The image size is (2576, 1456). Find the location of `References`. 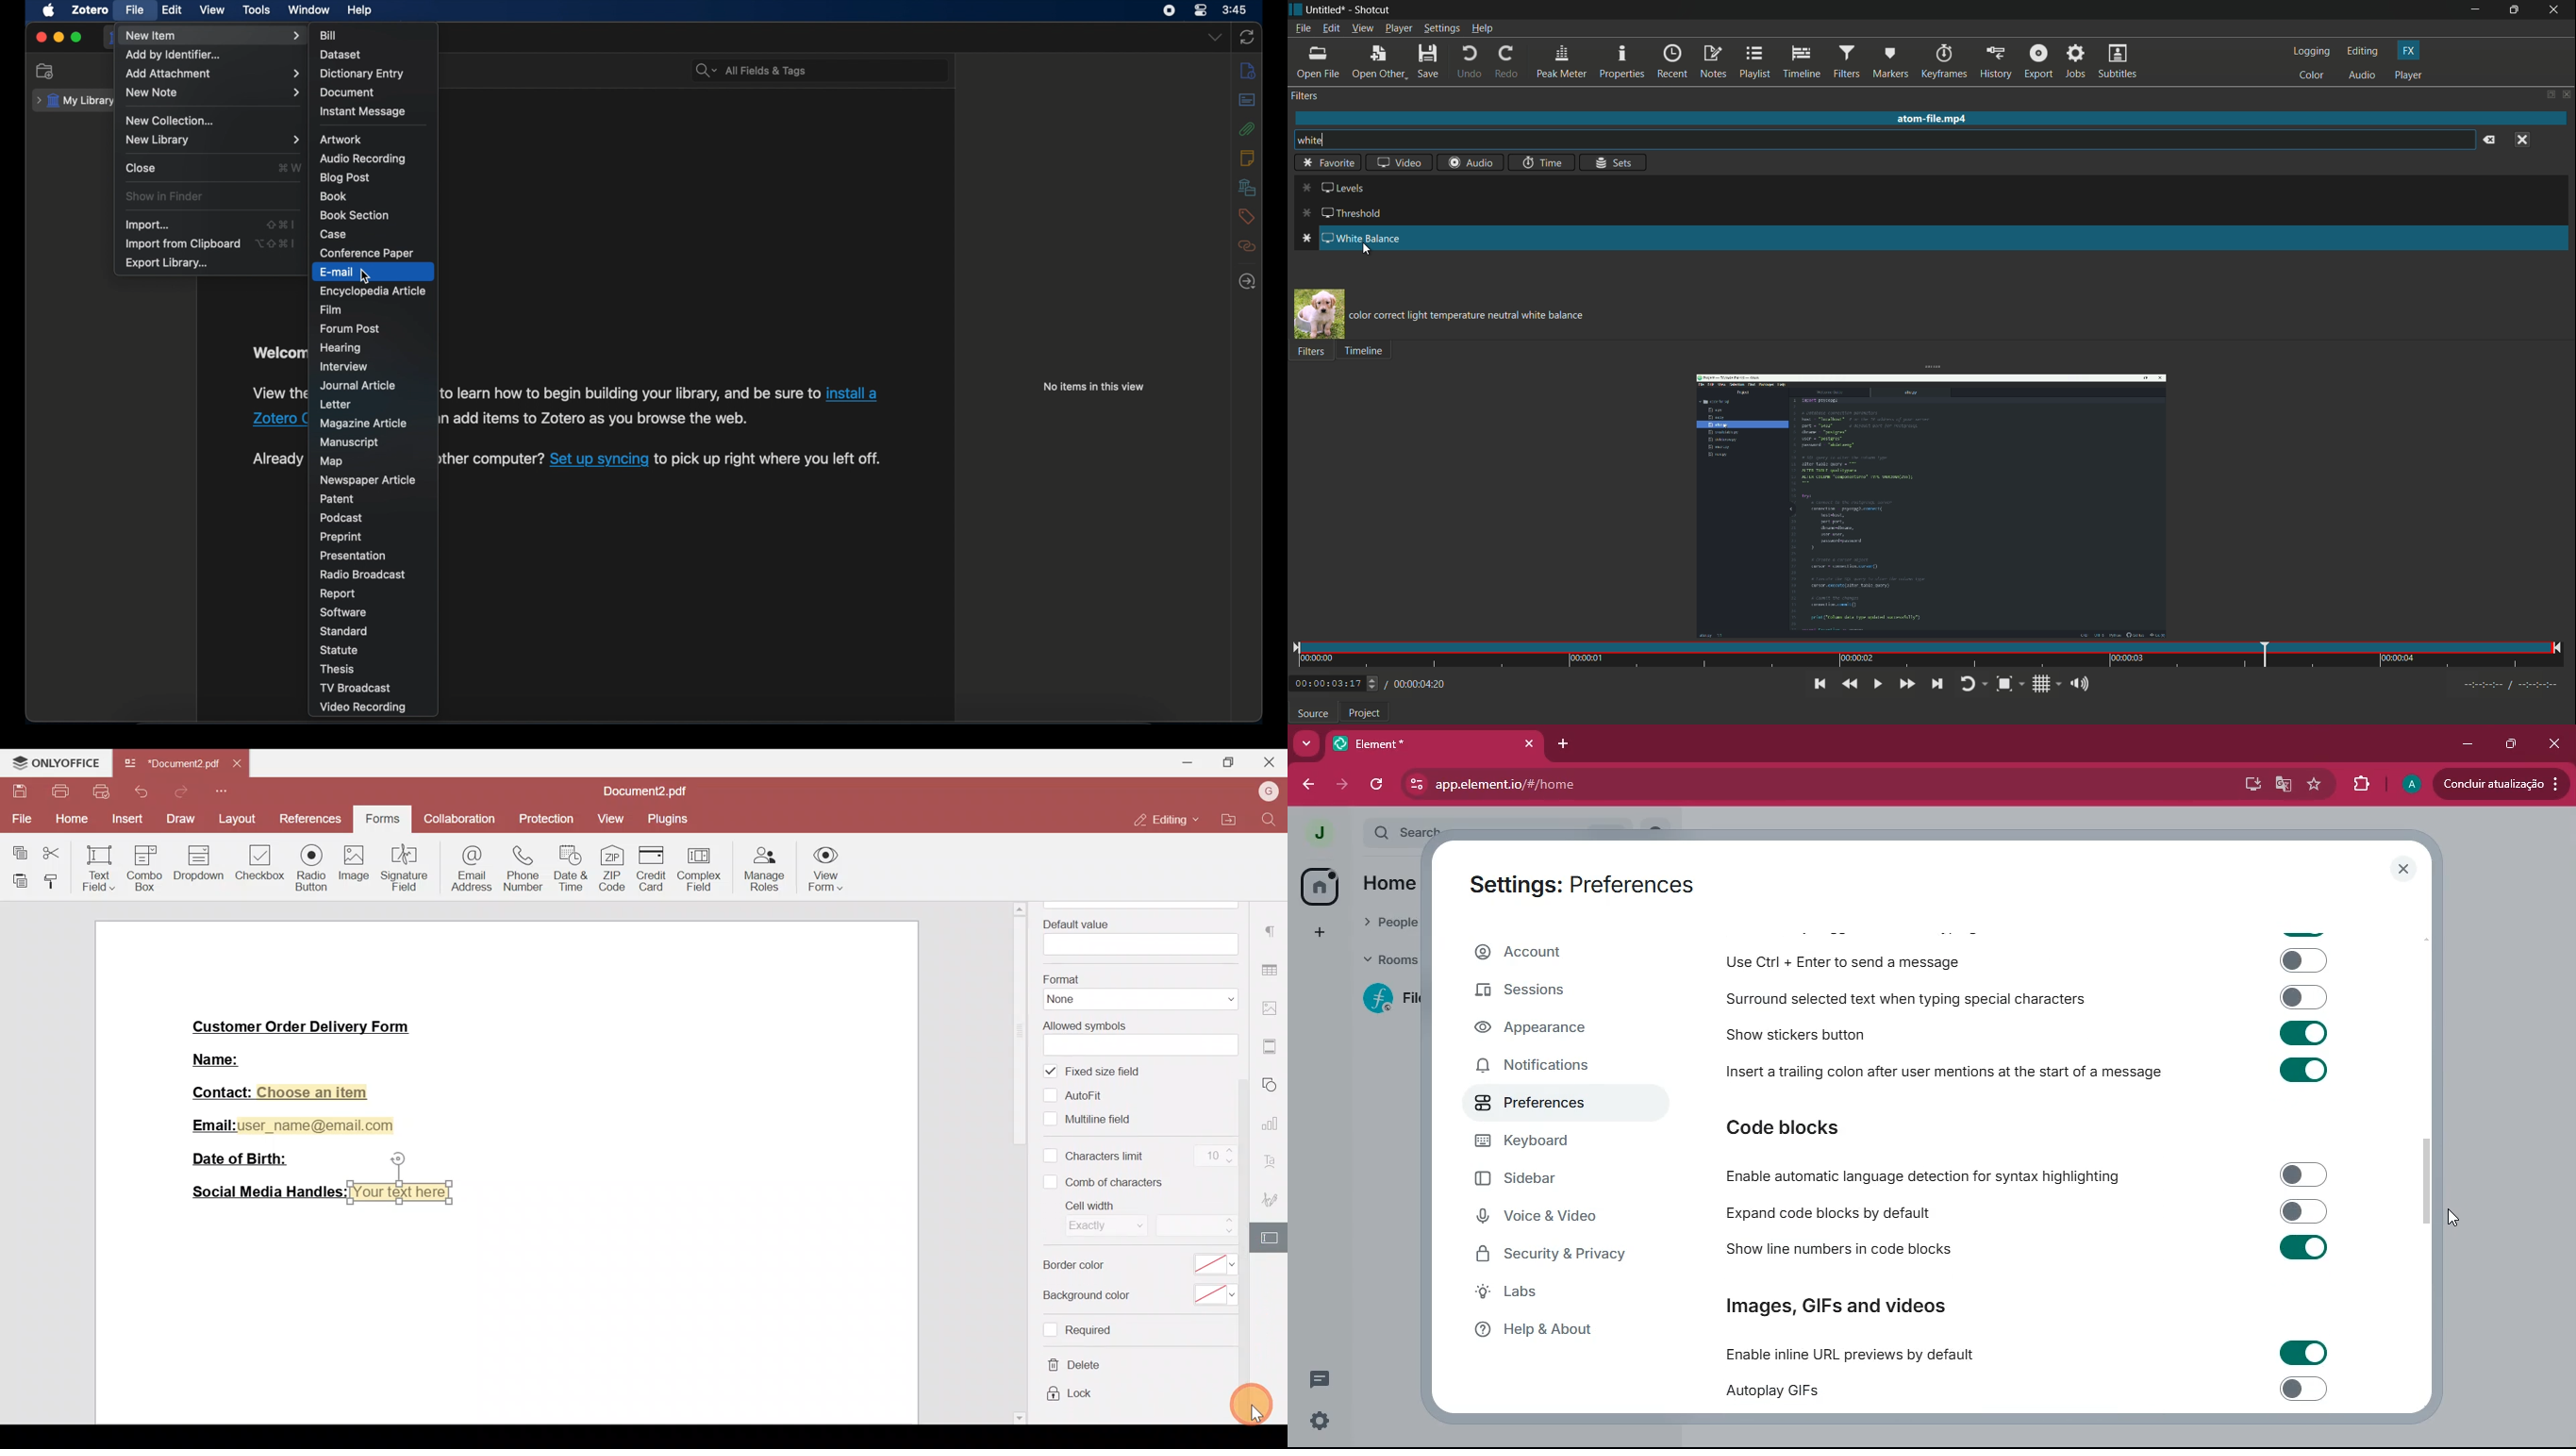

References is located at coordinates (309, 817).